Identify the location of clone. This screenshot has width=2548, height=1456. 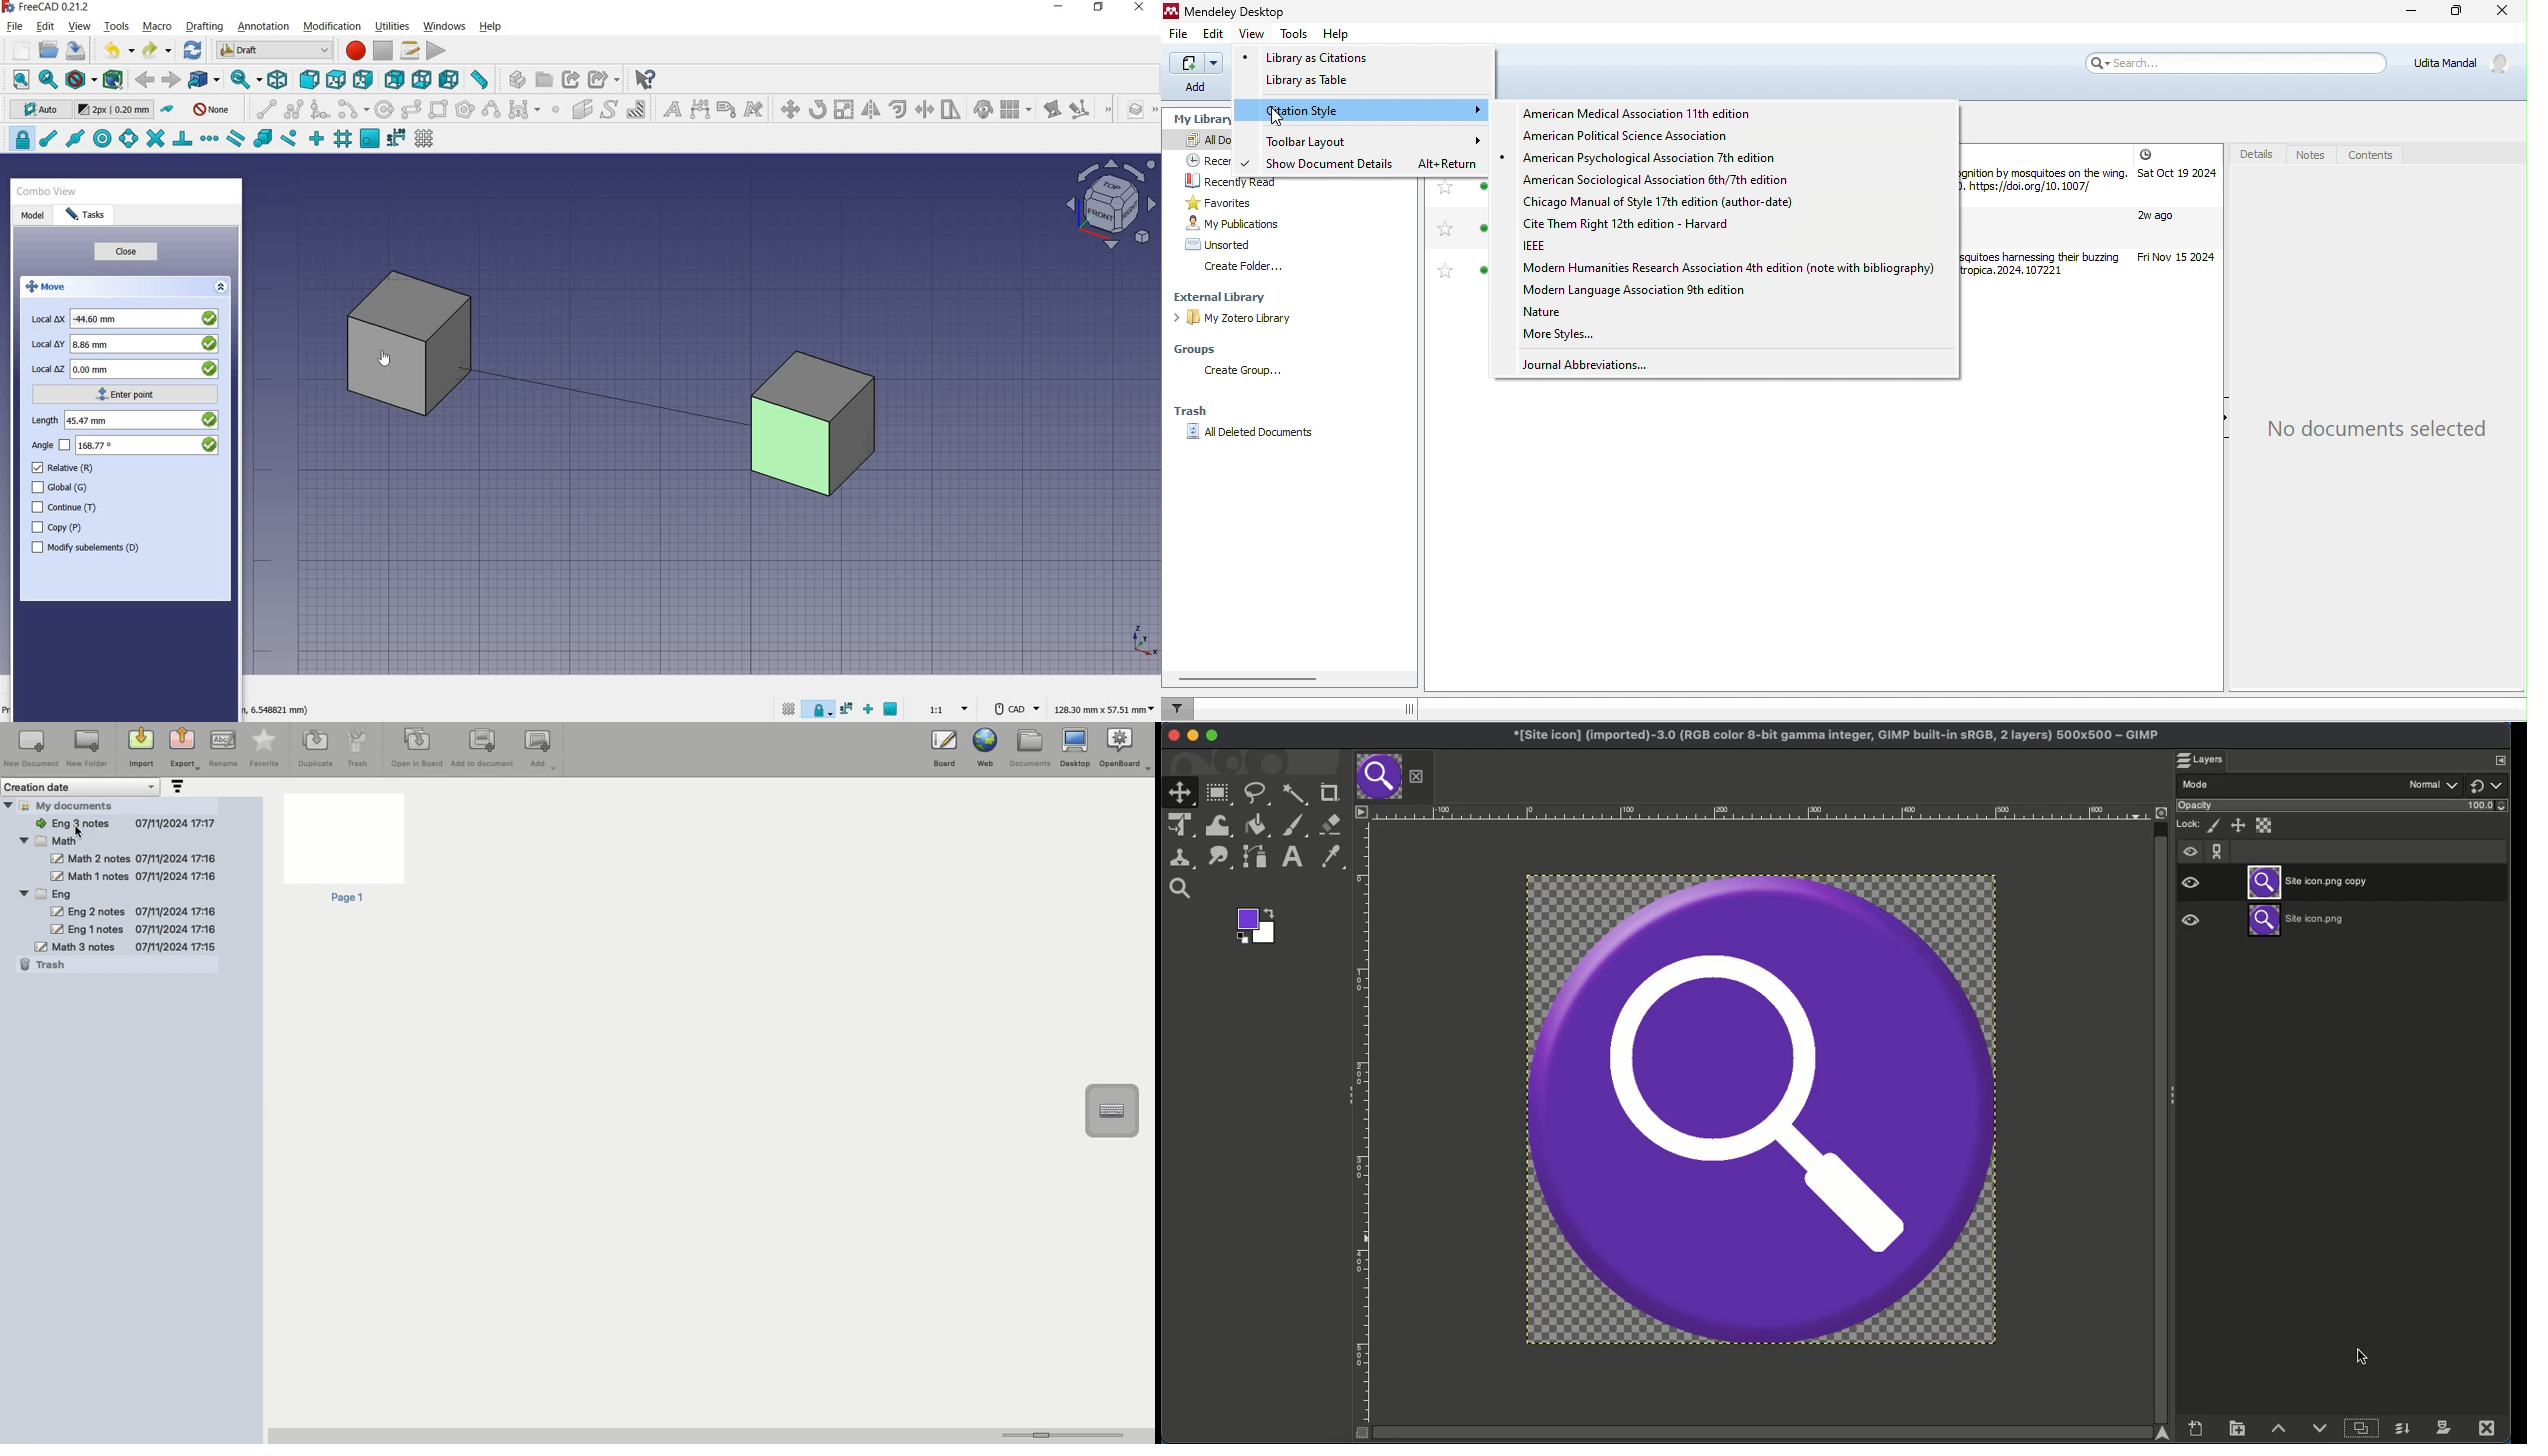
(984, 110).